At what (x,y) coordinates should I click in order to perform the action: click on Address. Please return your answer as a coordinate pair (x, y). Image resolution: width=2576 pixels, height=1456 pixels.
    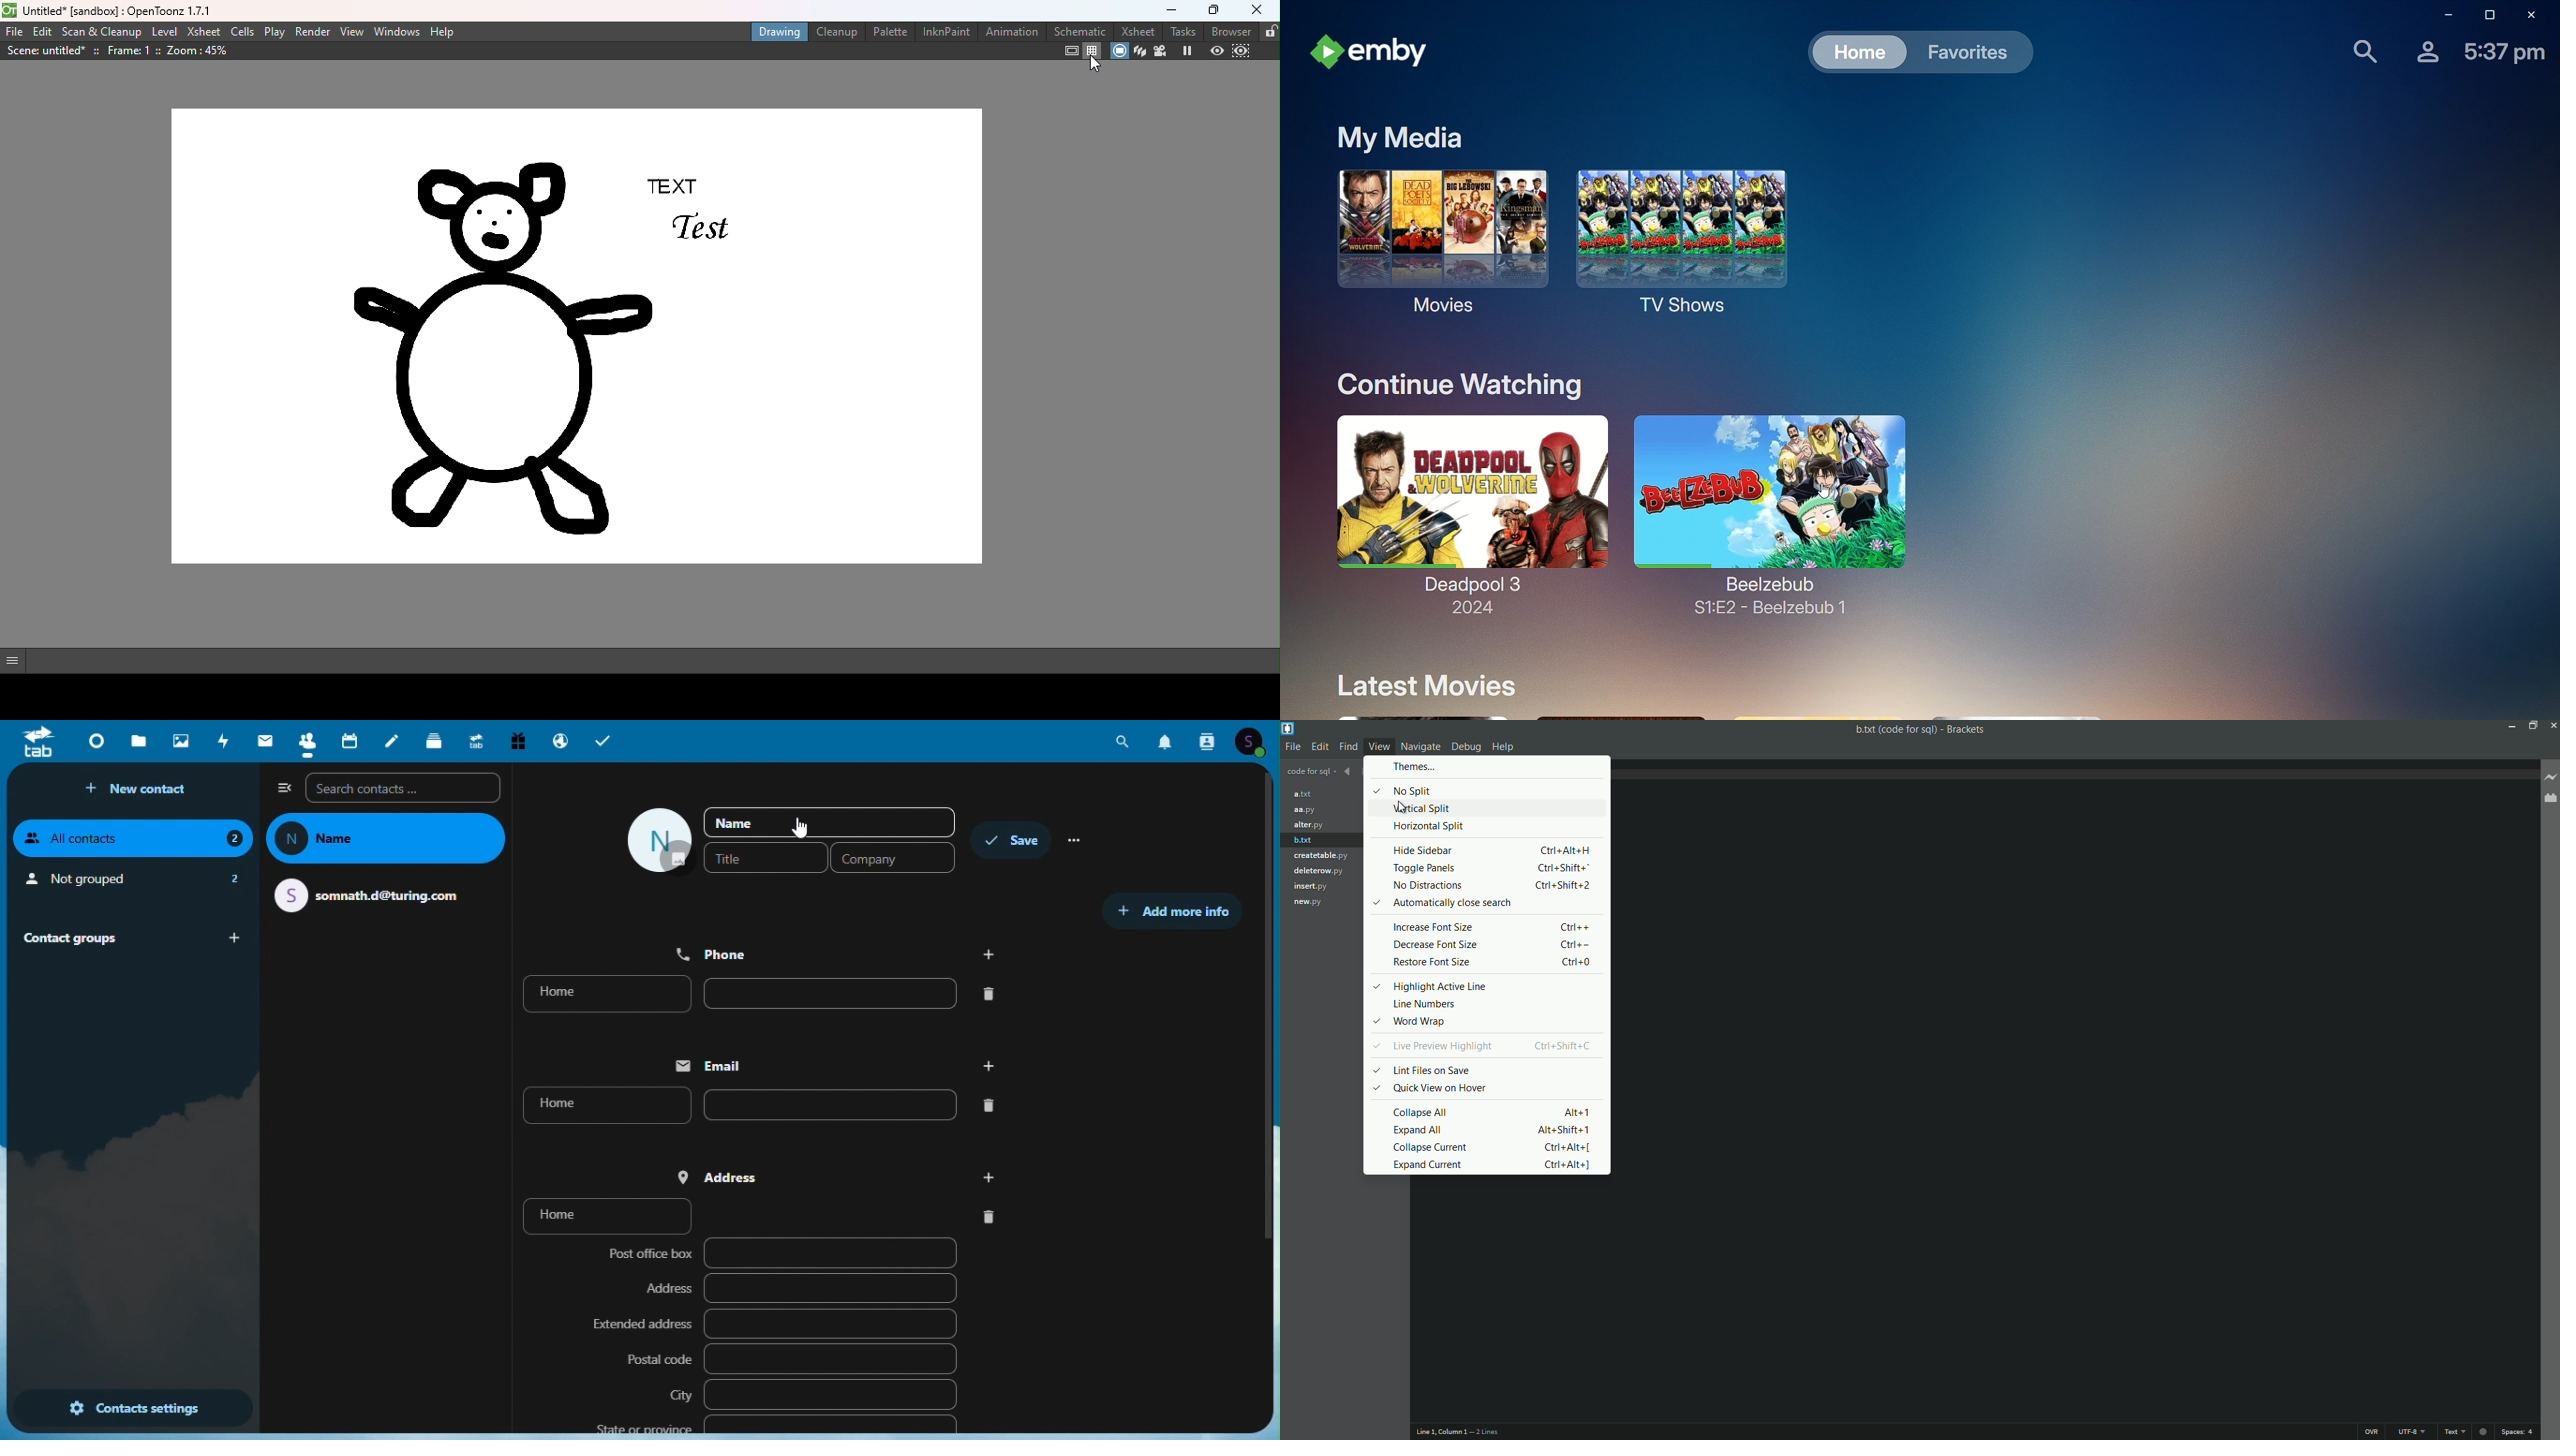
    Looking at the image, I should click on (800, 1288).